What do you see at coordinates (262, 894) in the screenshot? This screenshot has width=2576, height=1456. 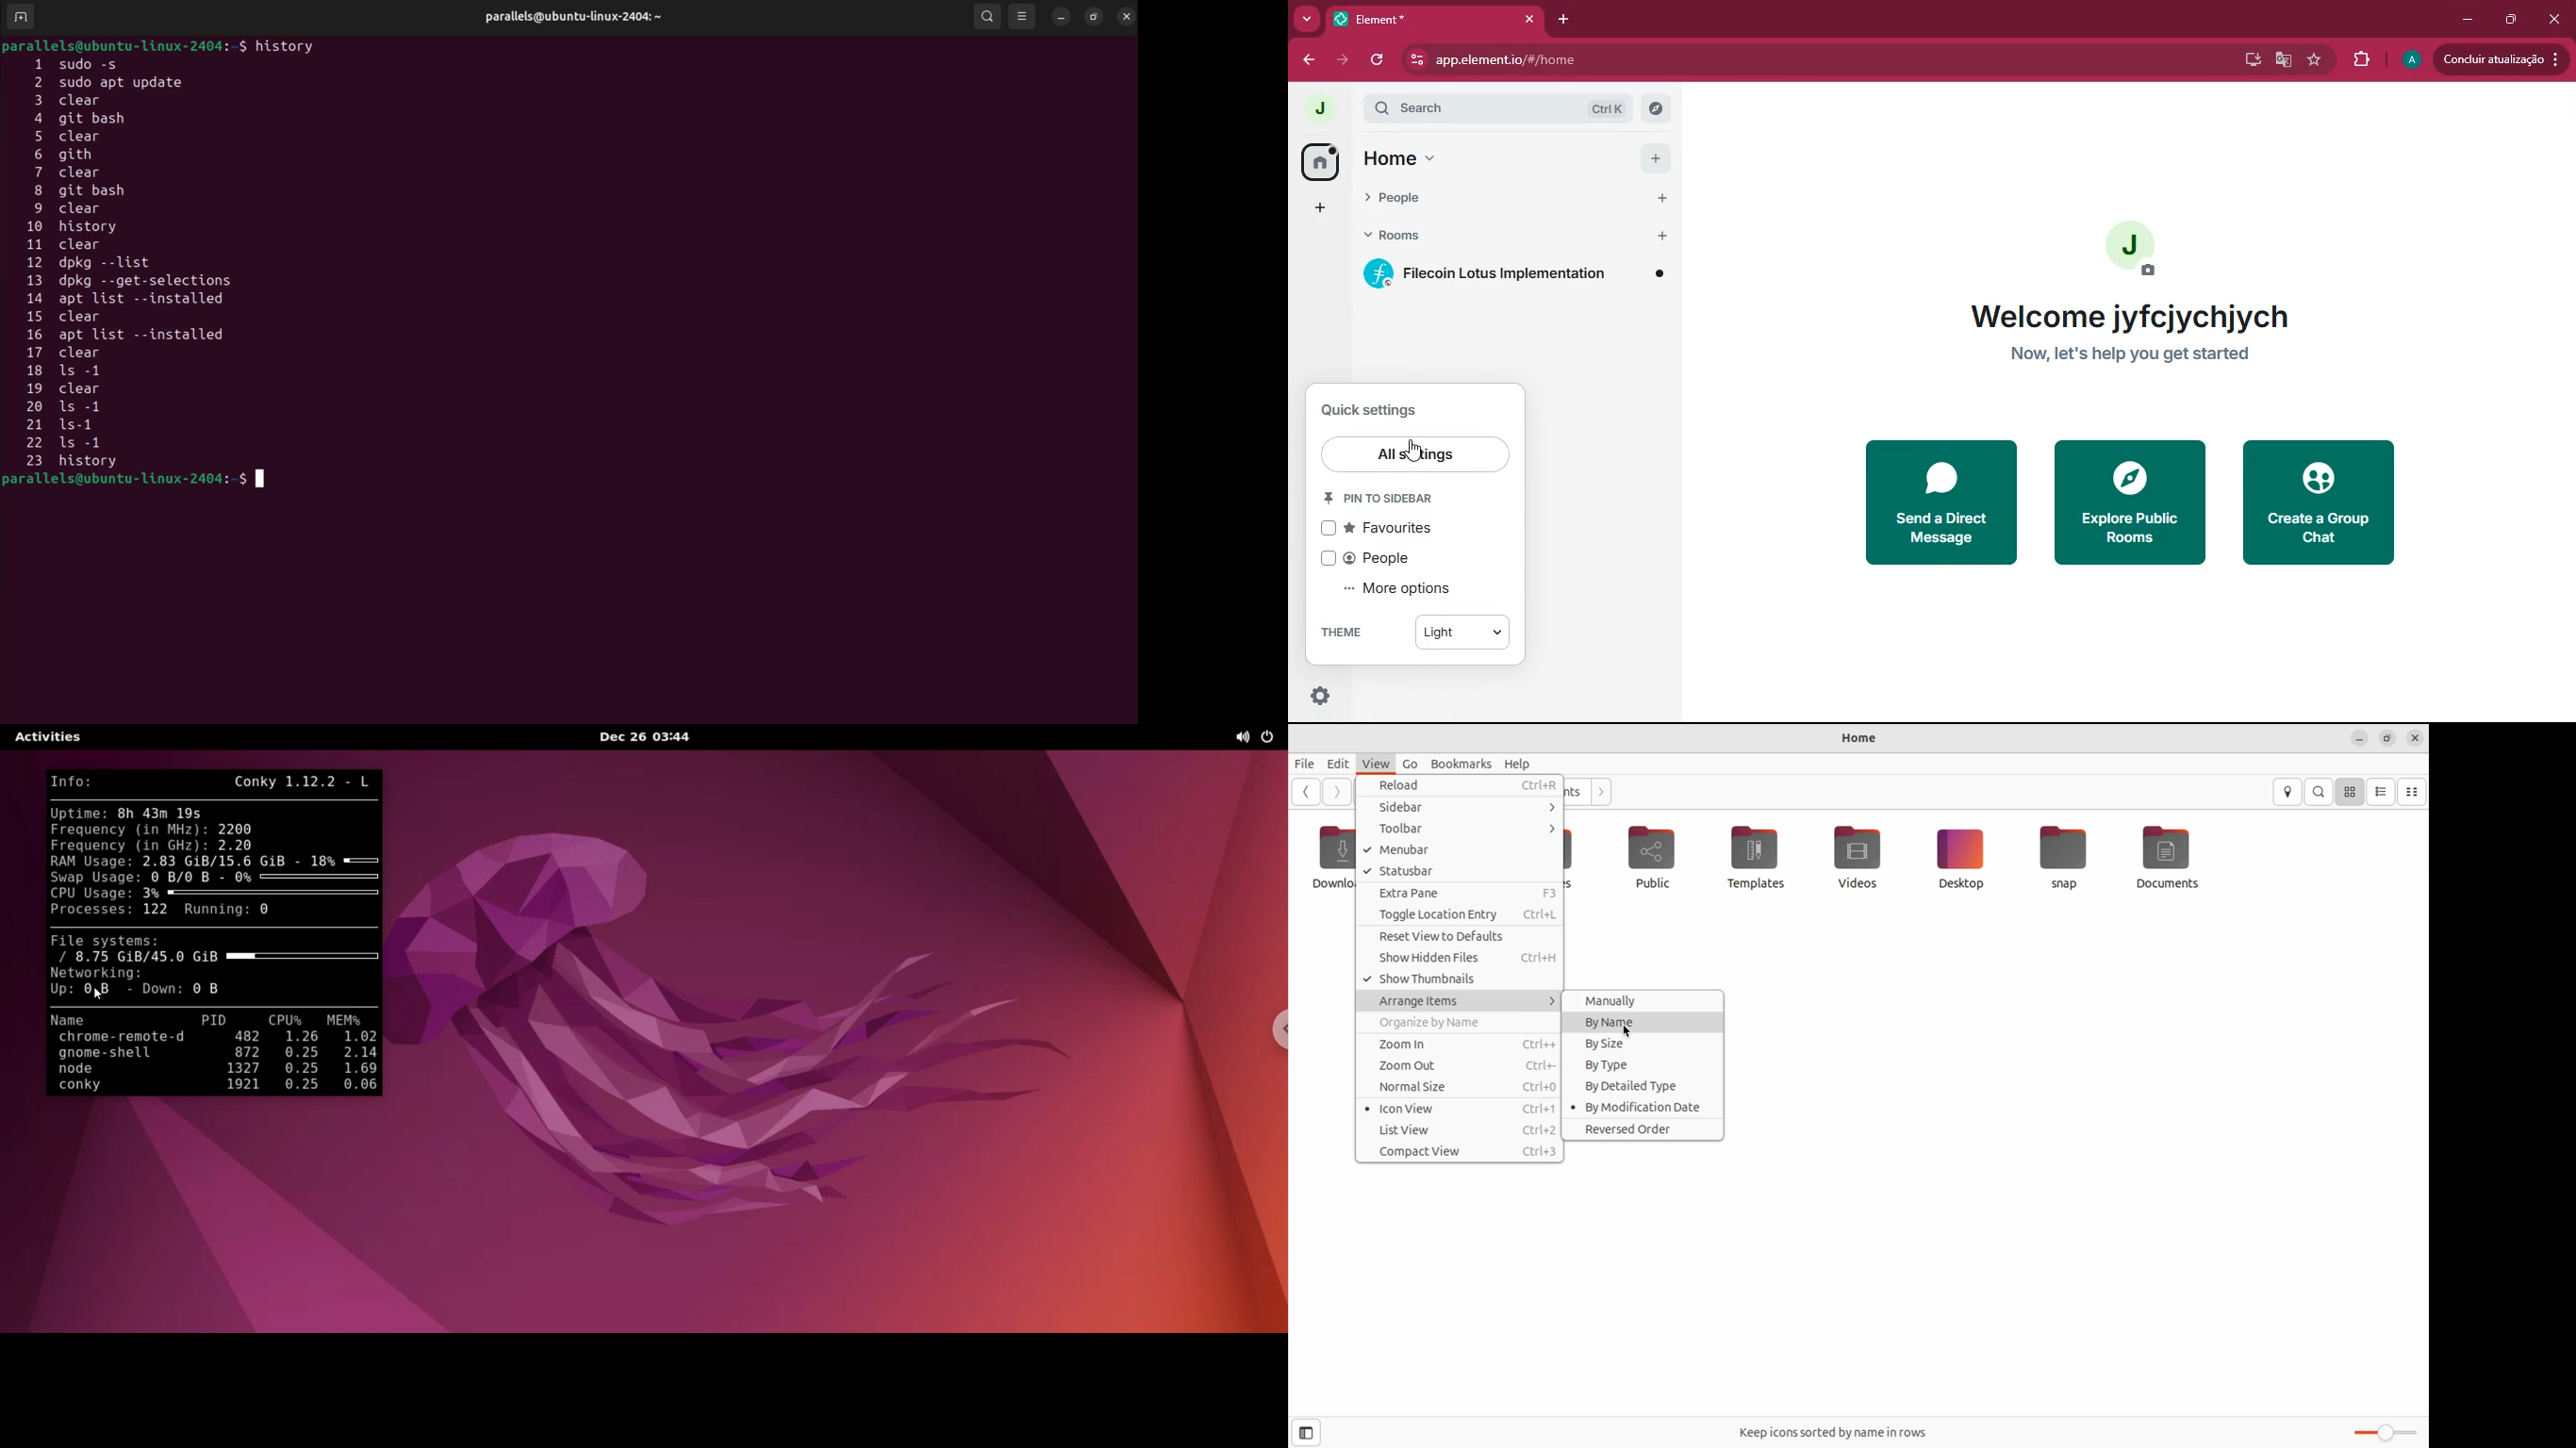 I see `3%` at bounding box center [262, 894].